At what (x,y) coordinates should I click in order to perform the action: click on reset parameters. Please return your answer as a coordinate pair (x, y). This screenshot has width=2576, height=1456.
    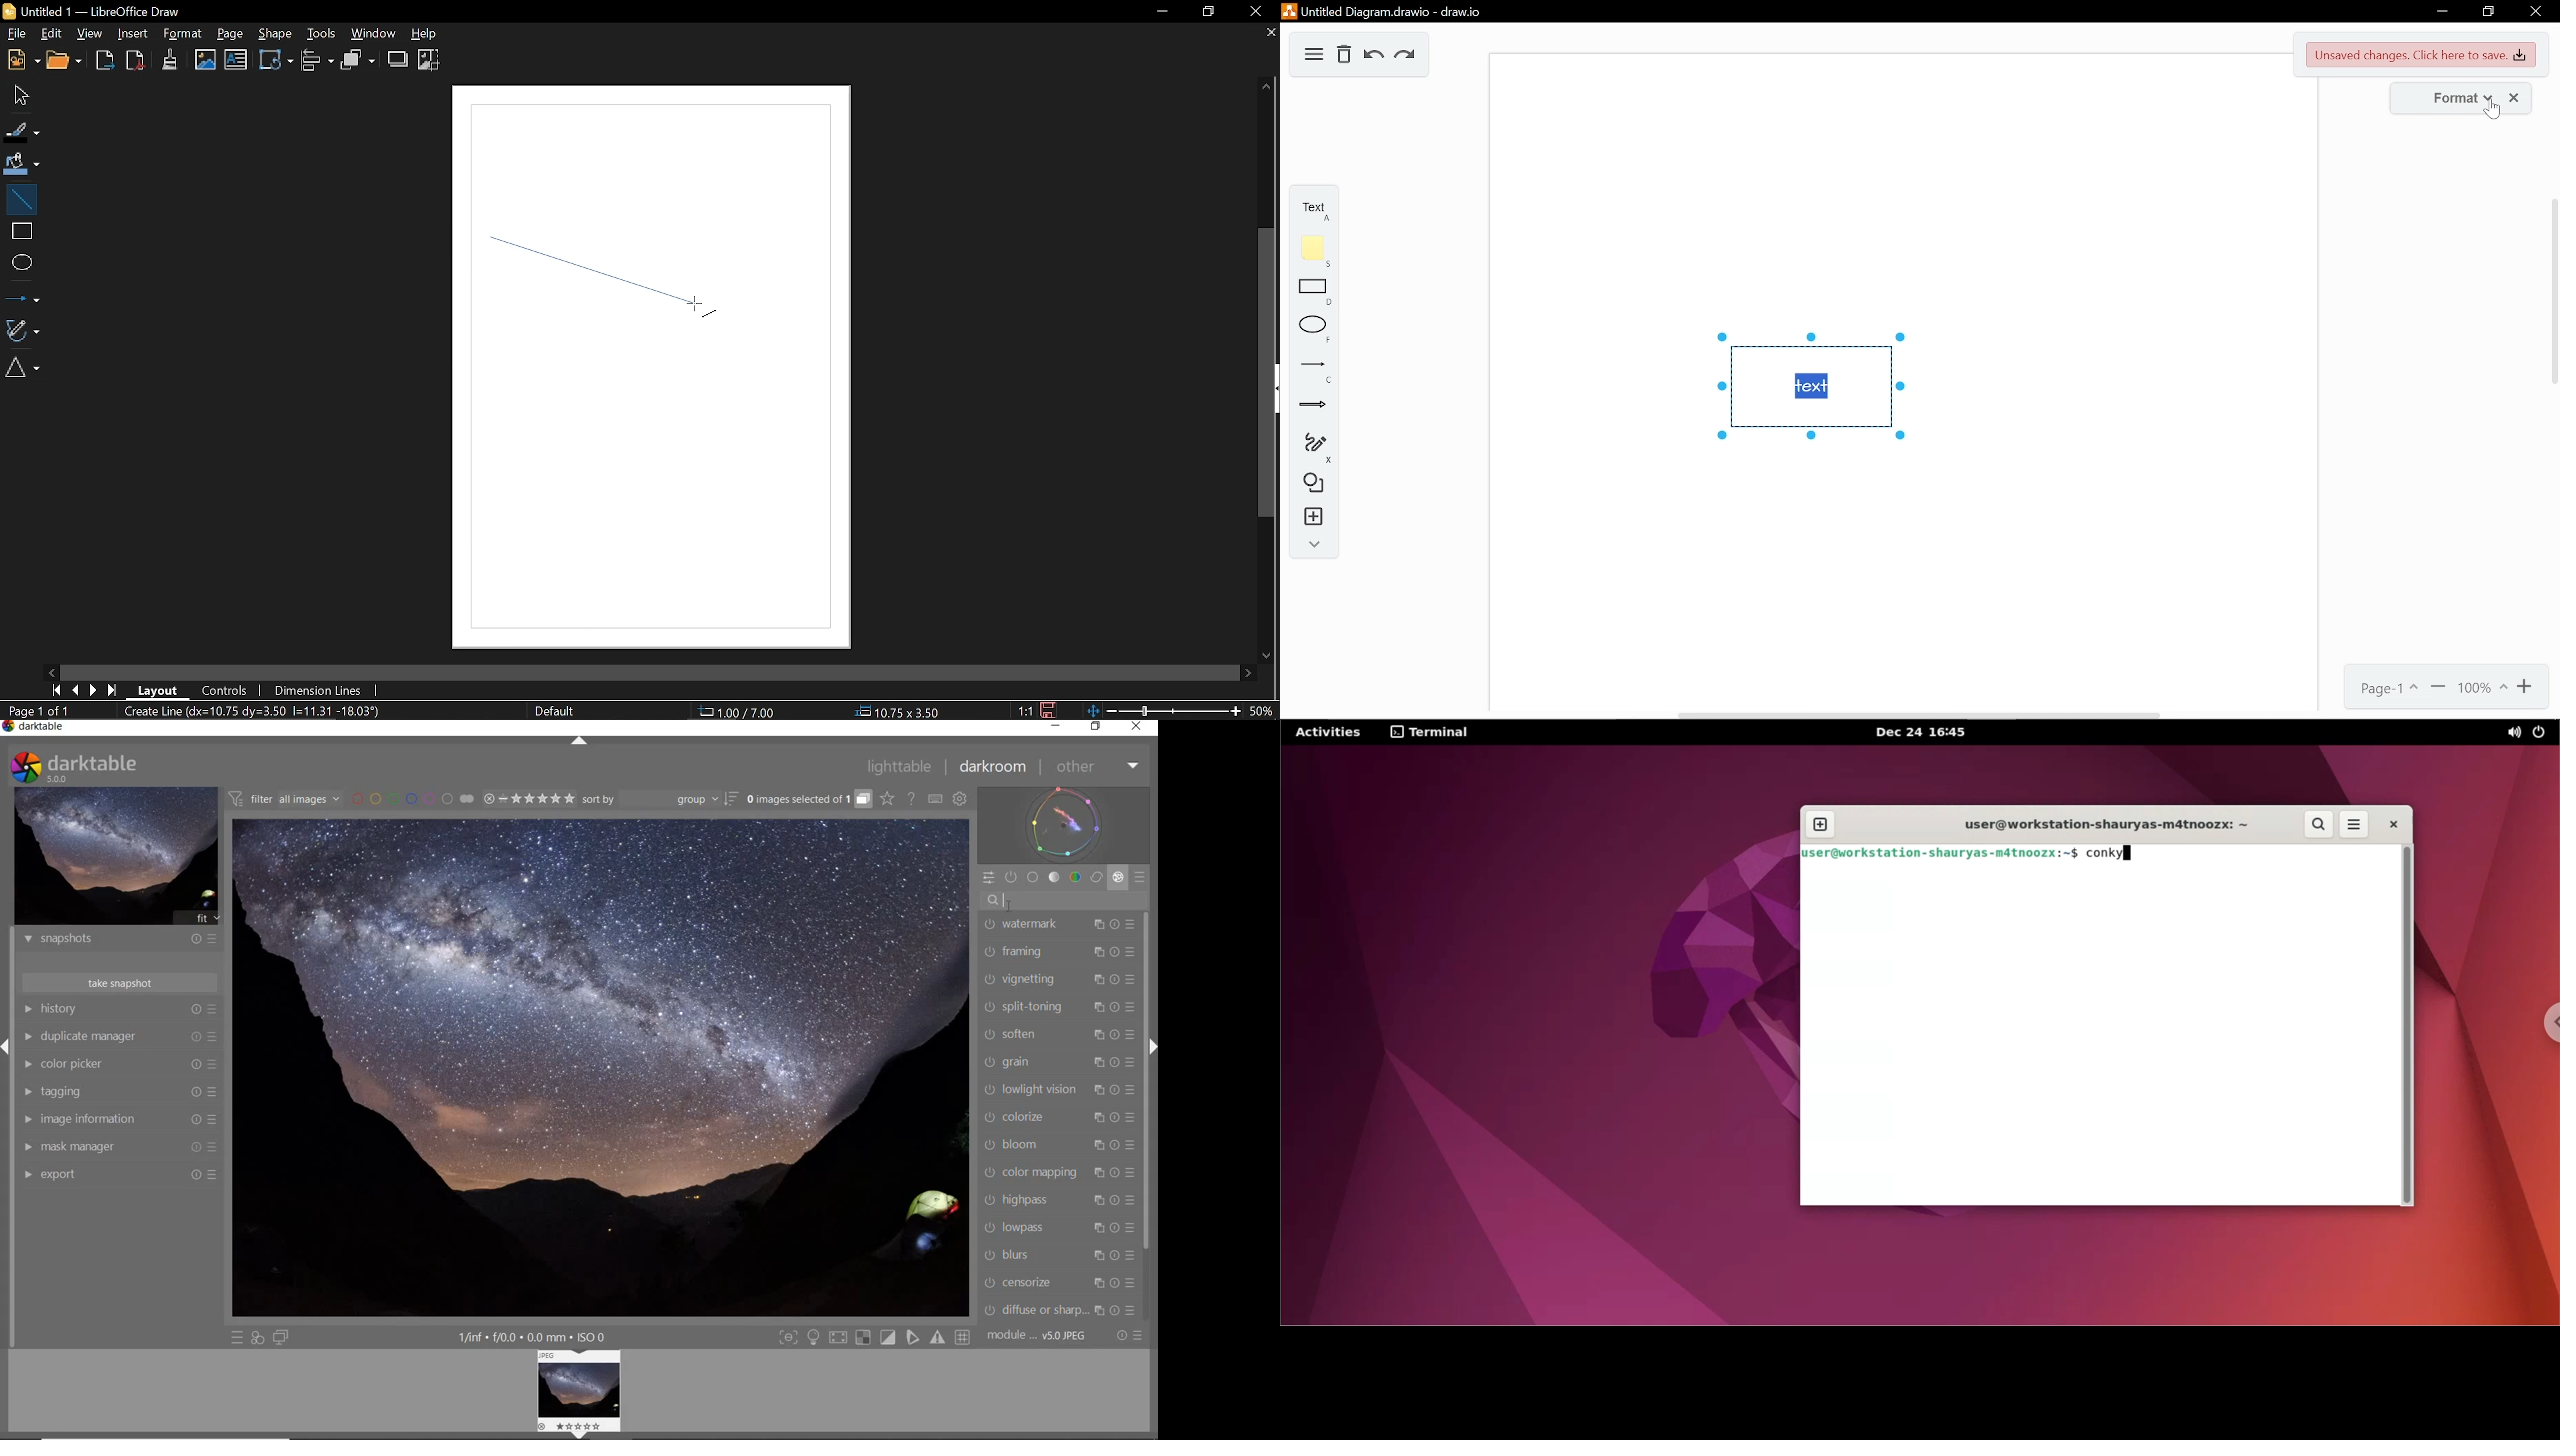
    Looking at the image, I should click on (1117, 980).